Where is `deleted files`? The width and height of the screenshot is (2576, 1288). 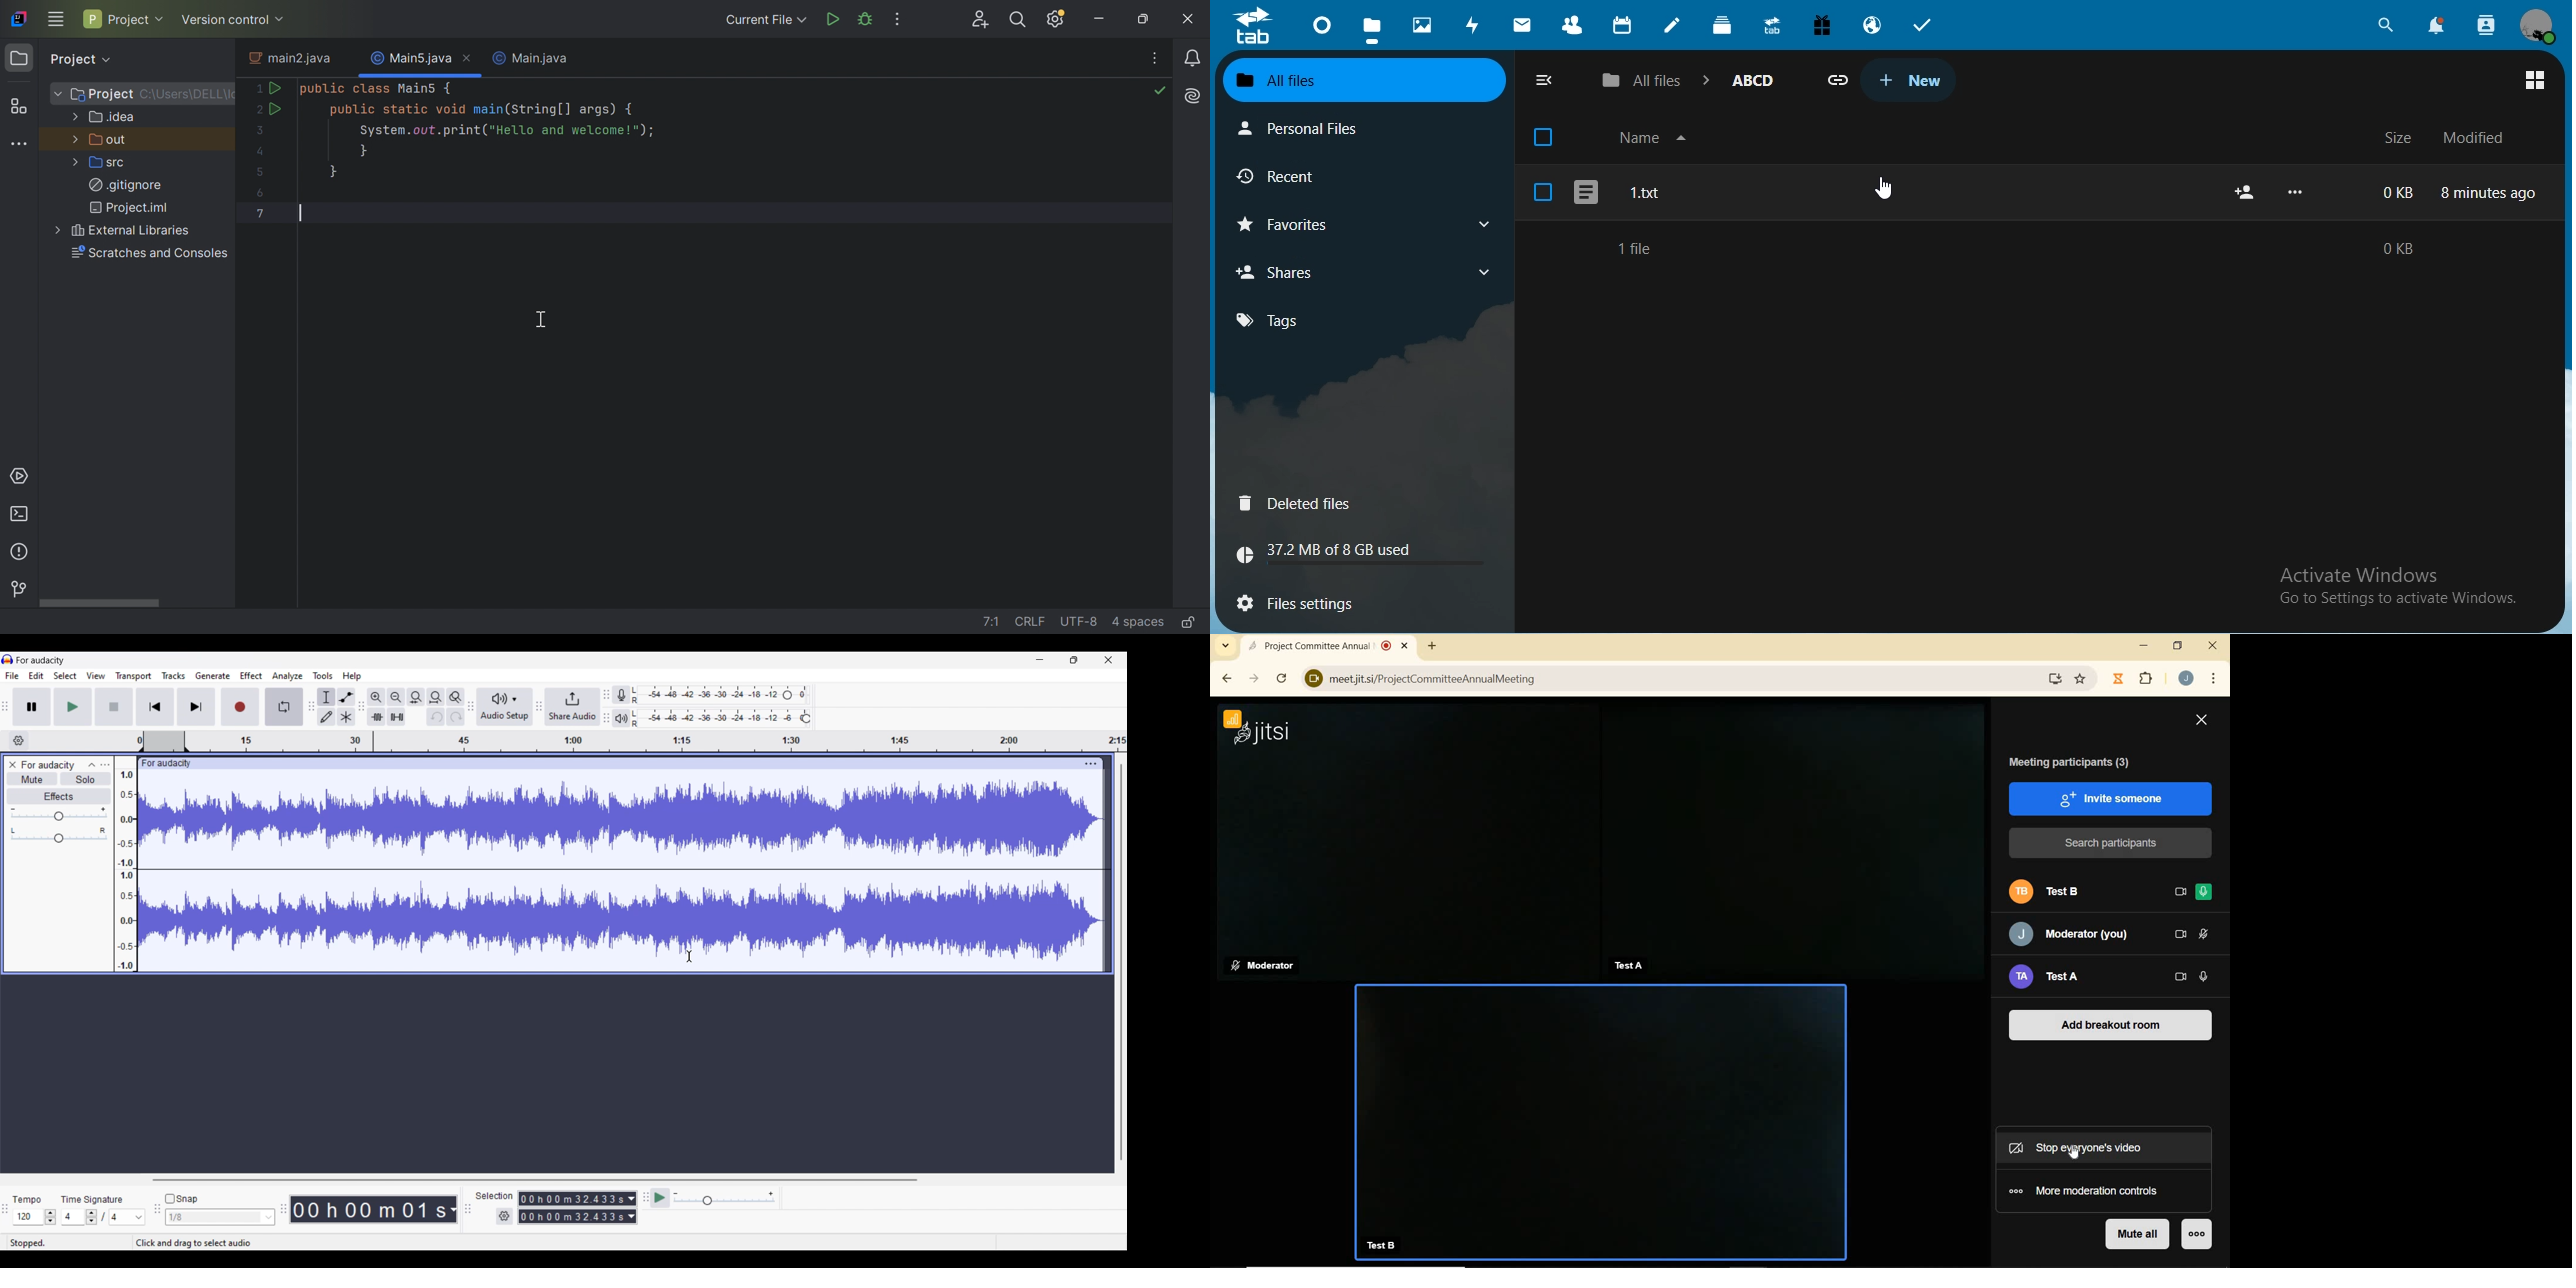 deleted files is located at coordinates (1299, 504).